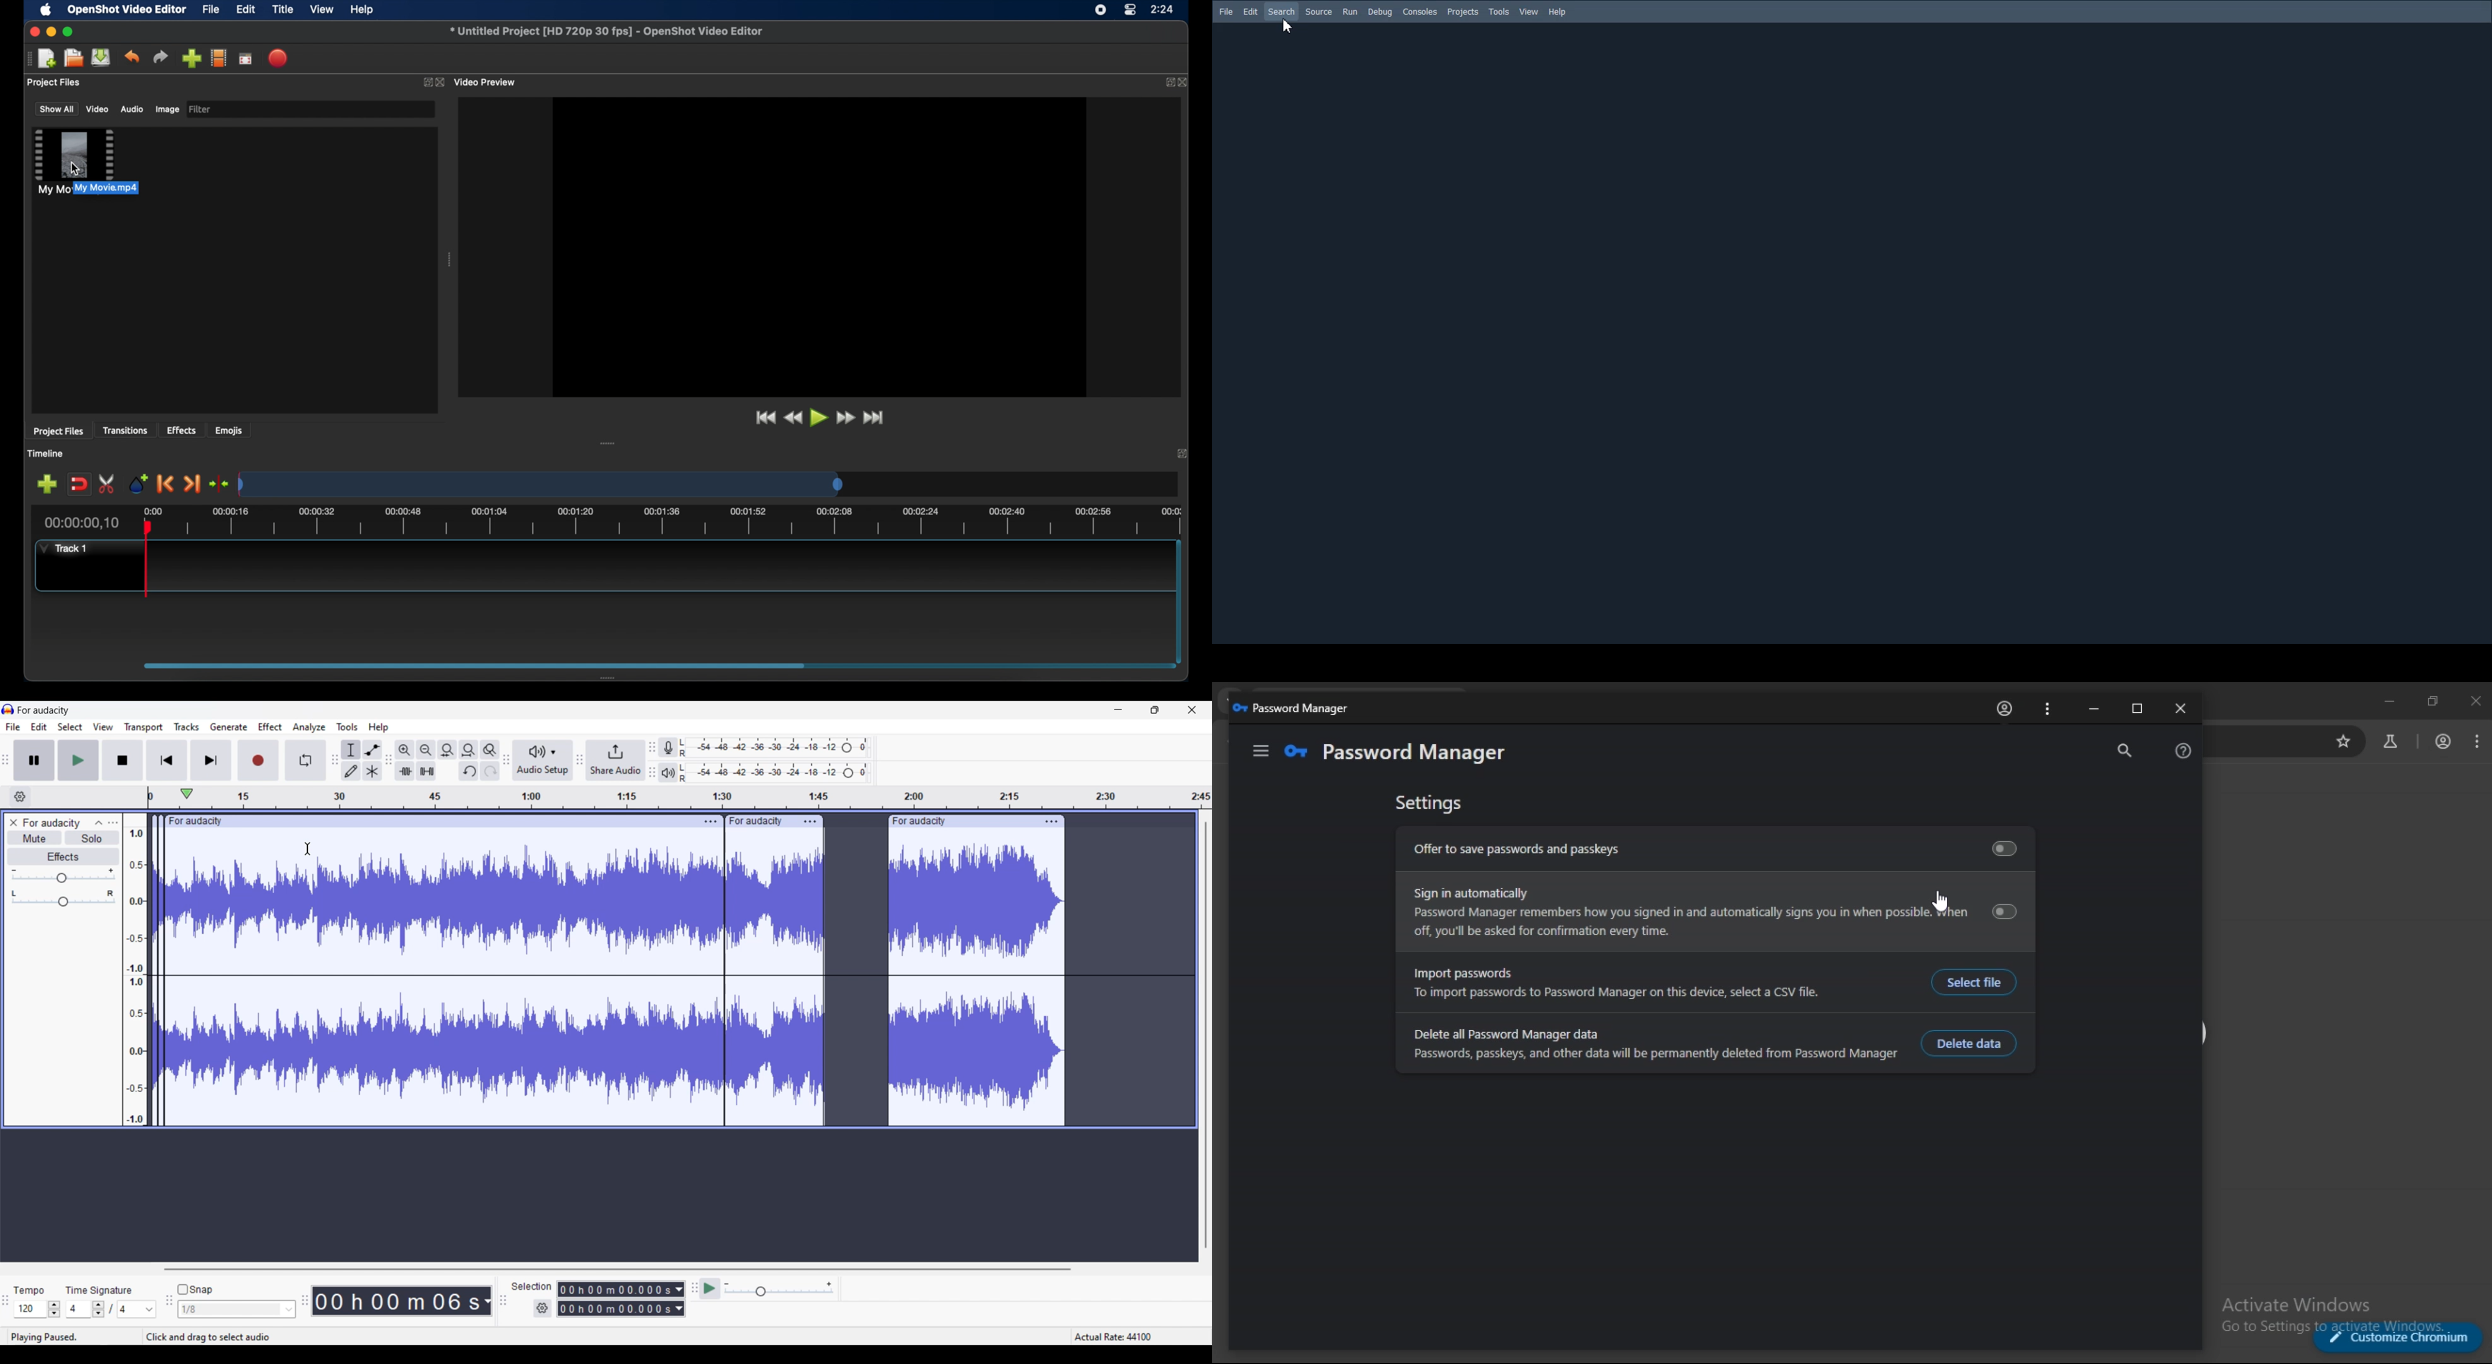 Image resolution: width=2492 pixels, height=1372 pixels. I want to click on video, so click(97, 109).